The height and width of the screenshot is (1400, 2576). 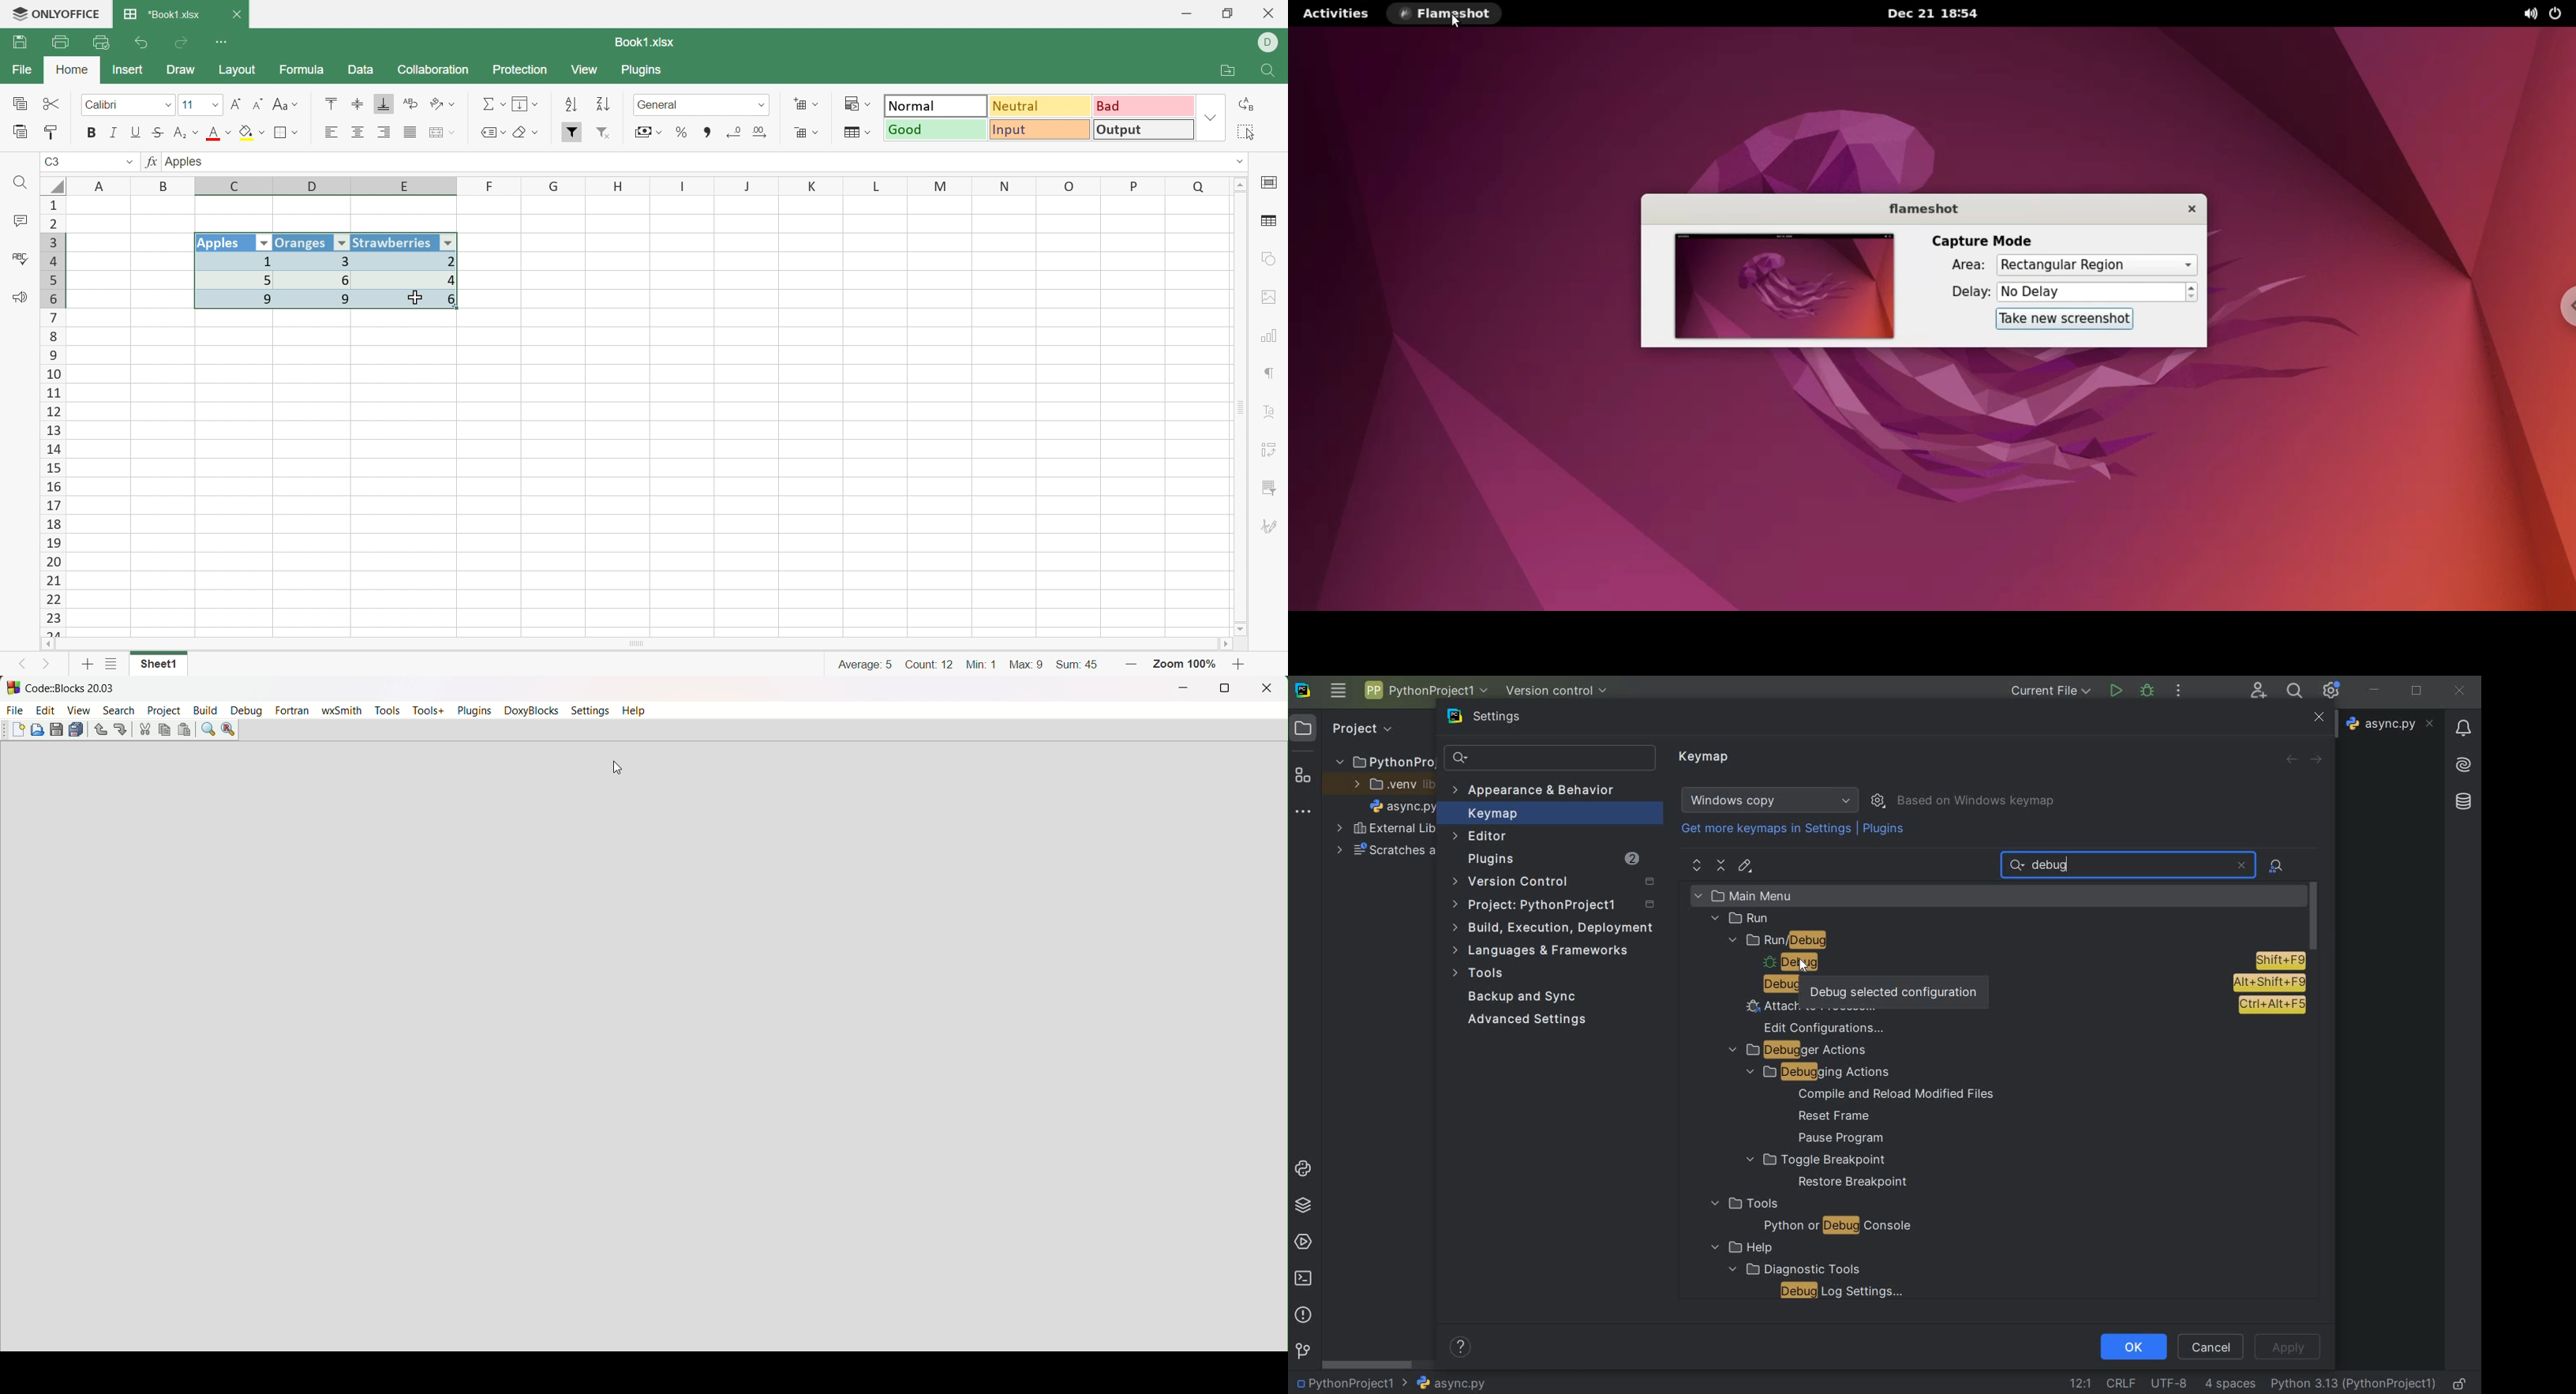 I want to click on Increment font size, so click(x=235, y=104).